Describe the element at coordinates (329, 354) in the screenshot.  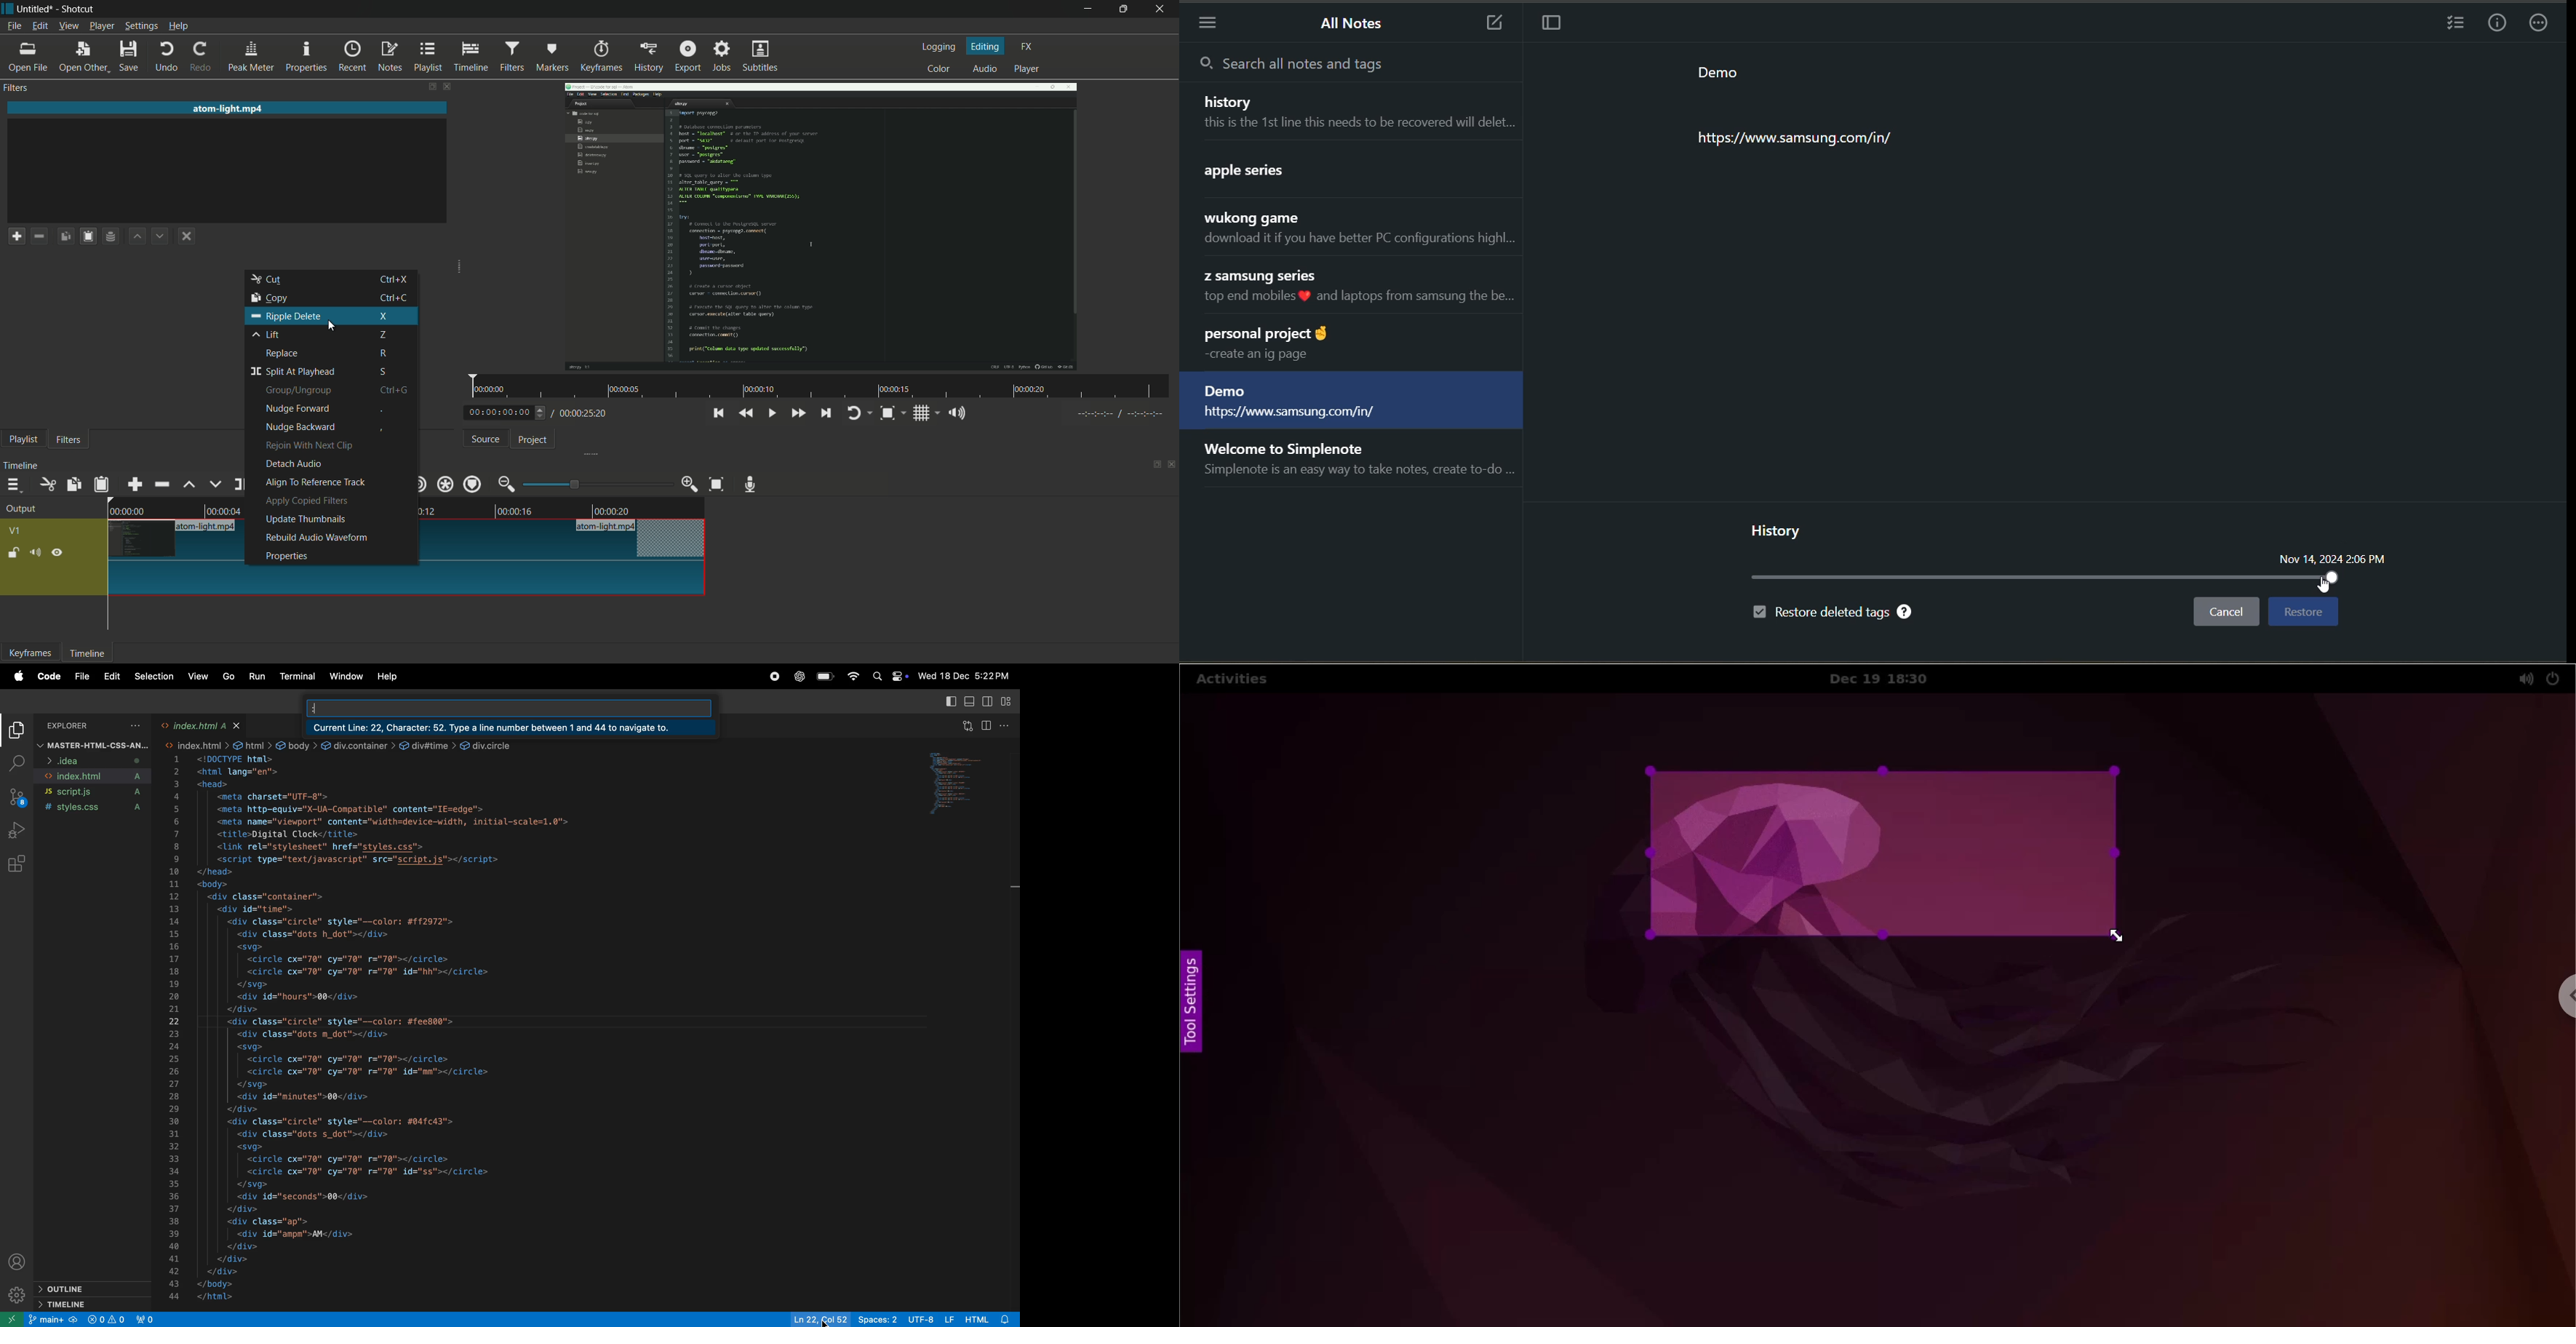
I see `replace` at that location.